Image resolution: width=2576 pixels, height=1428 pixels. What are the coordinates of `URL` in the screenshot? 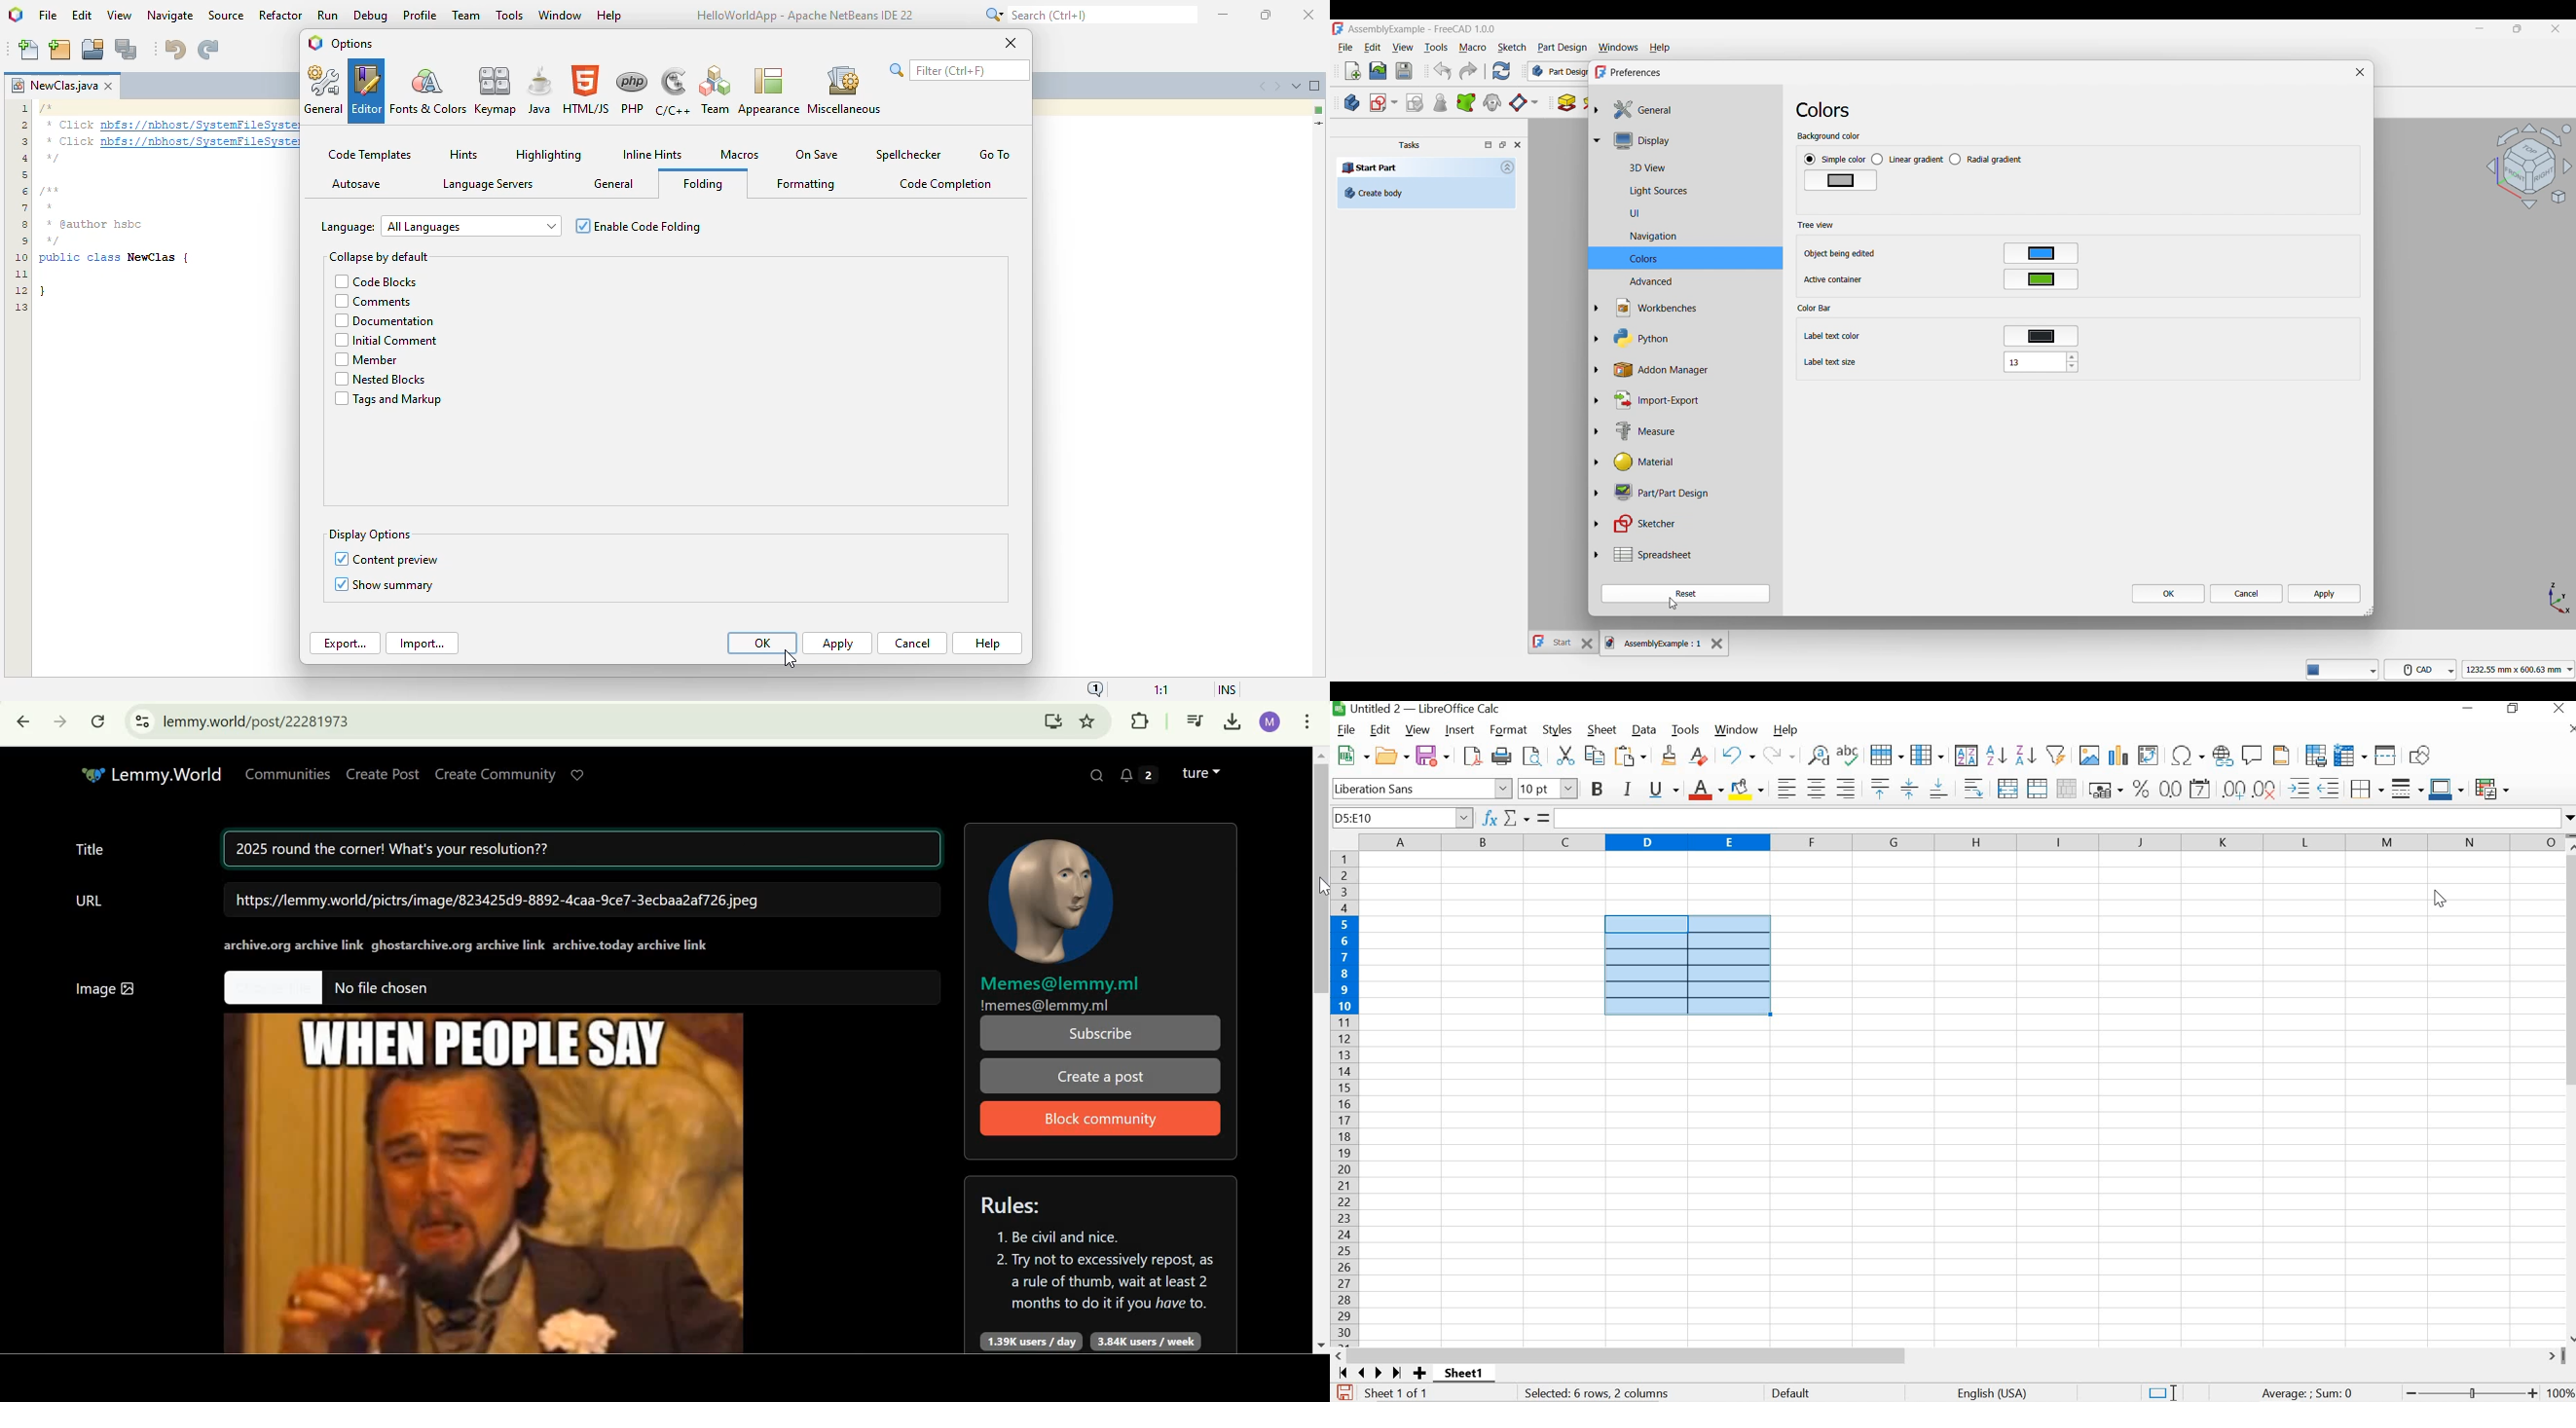 It's located at (90, 900).